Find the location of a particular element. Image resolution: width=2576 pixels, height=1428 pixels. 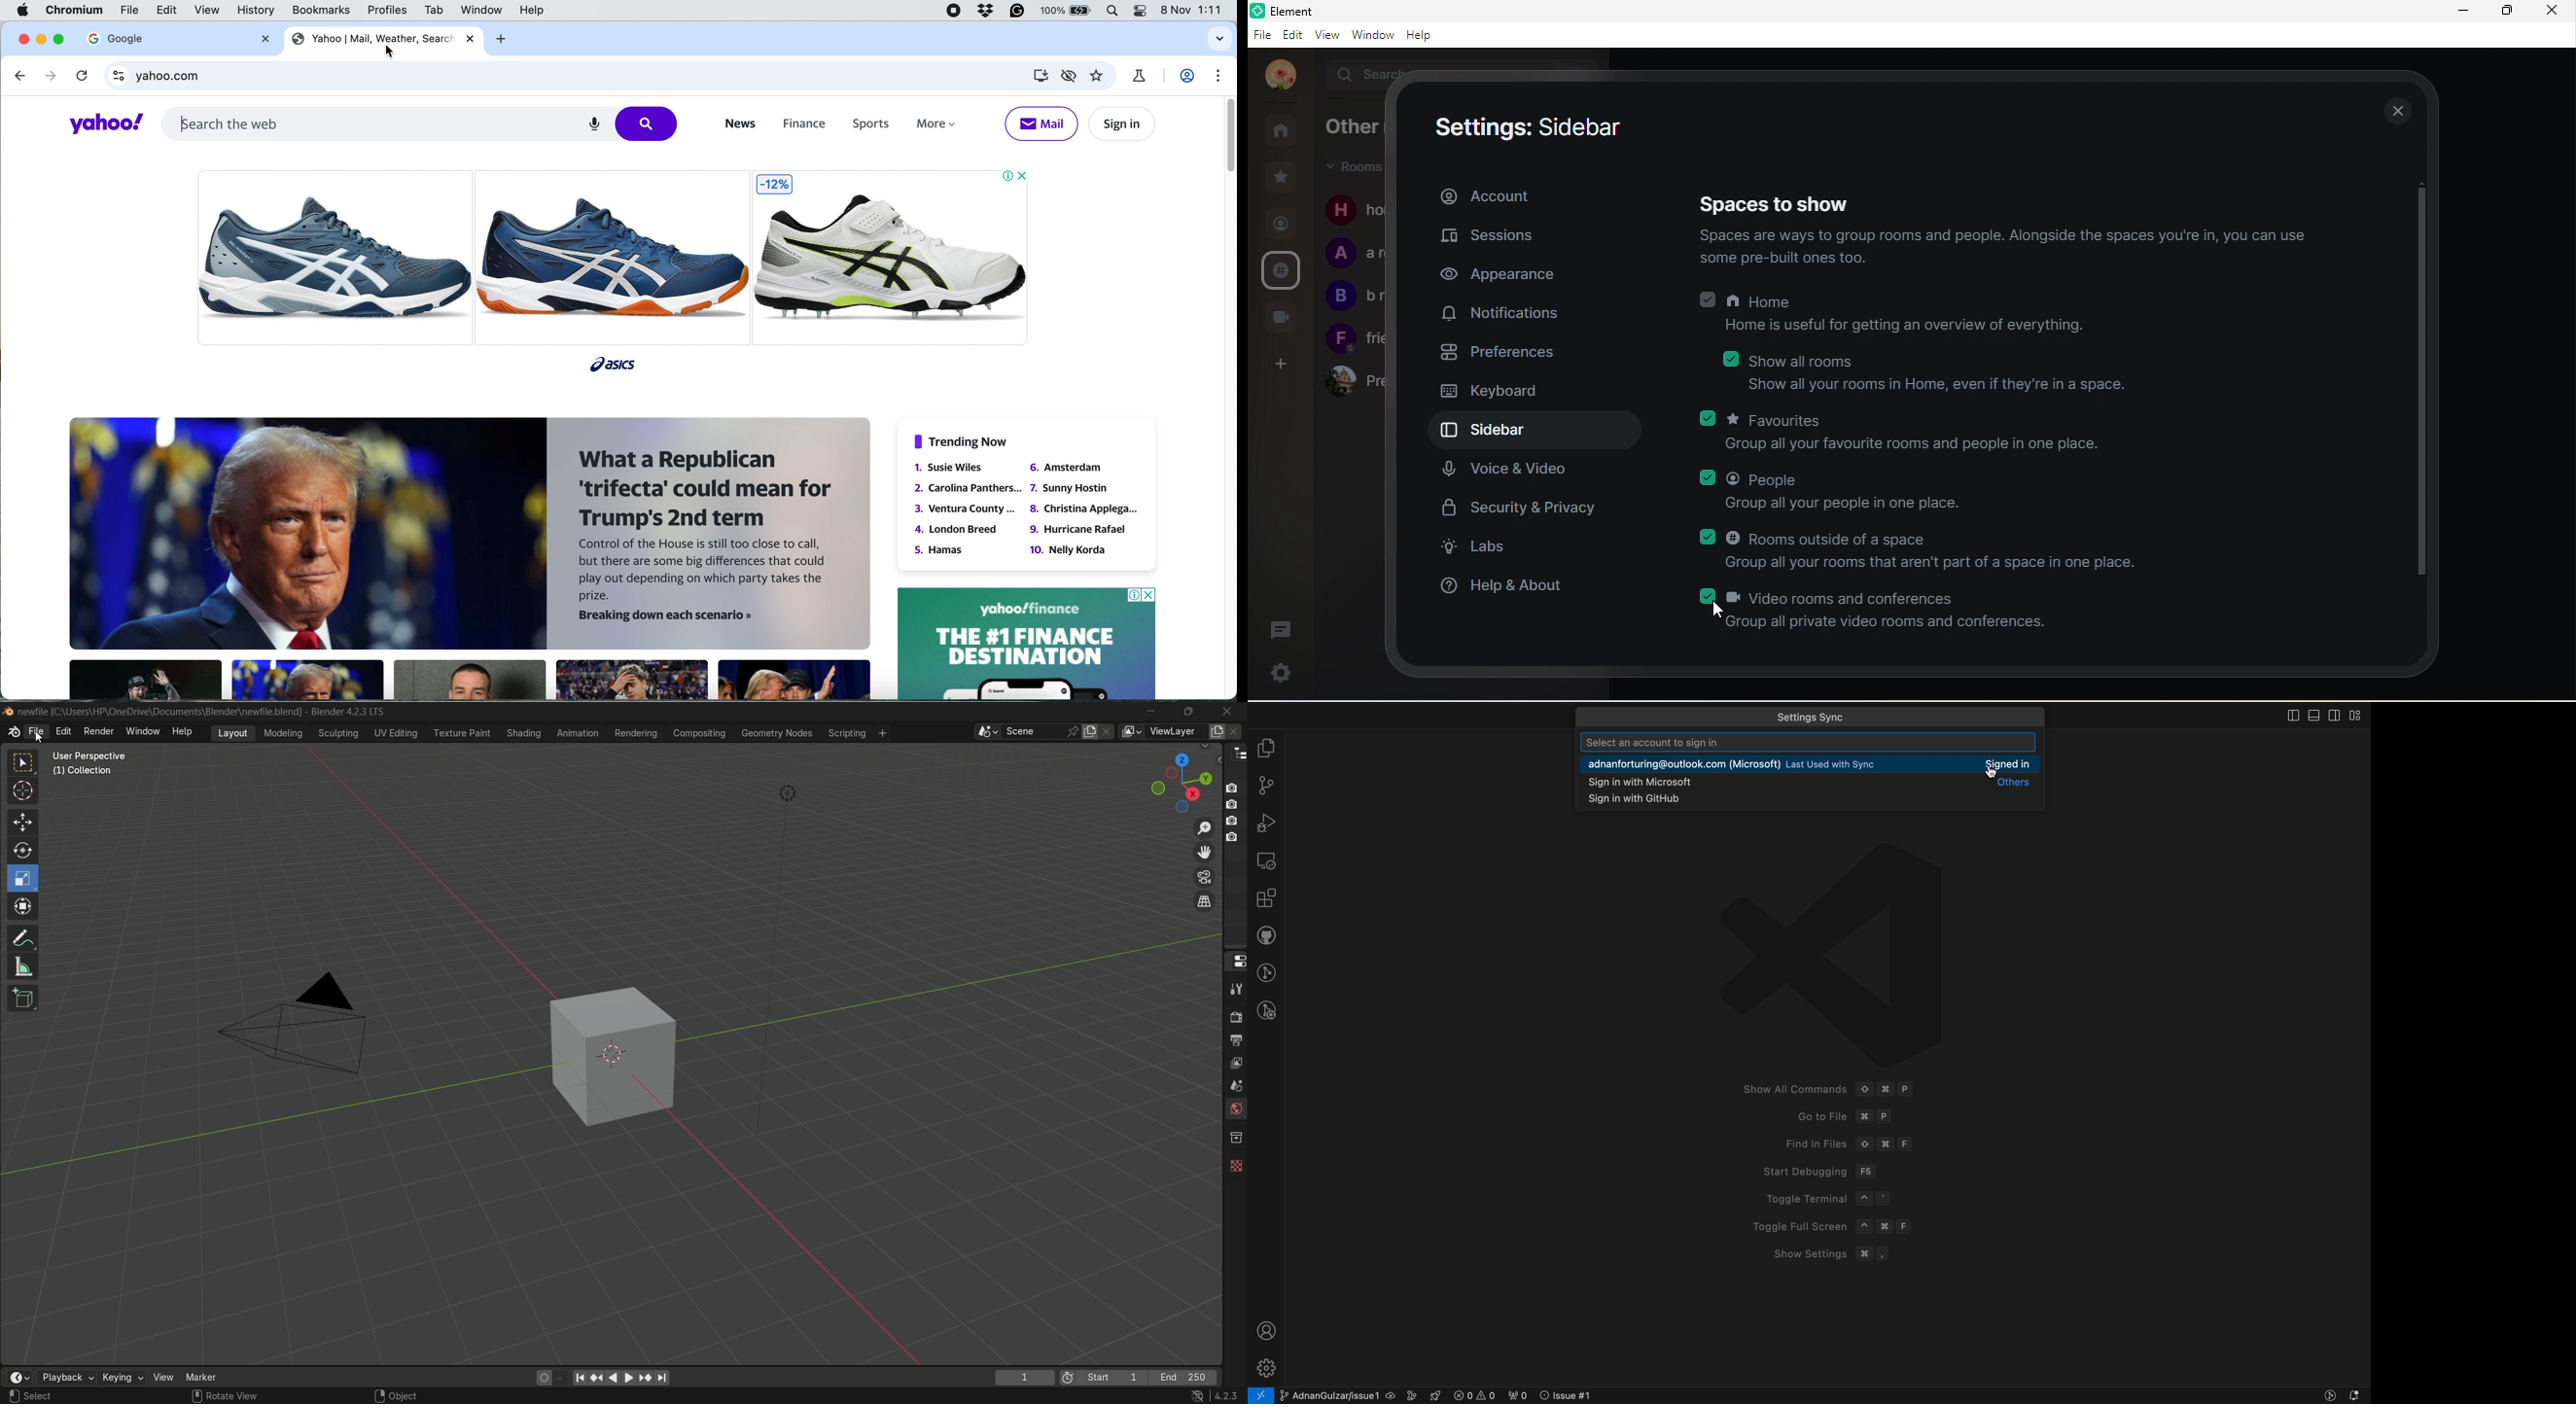

help menu is located at coordinates (185, 731).